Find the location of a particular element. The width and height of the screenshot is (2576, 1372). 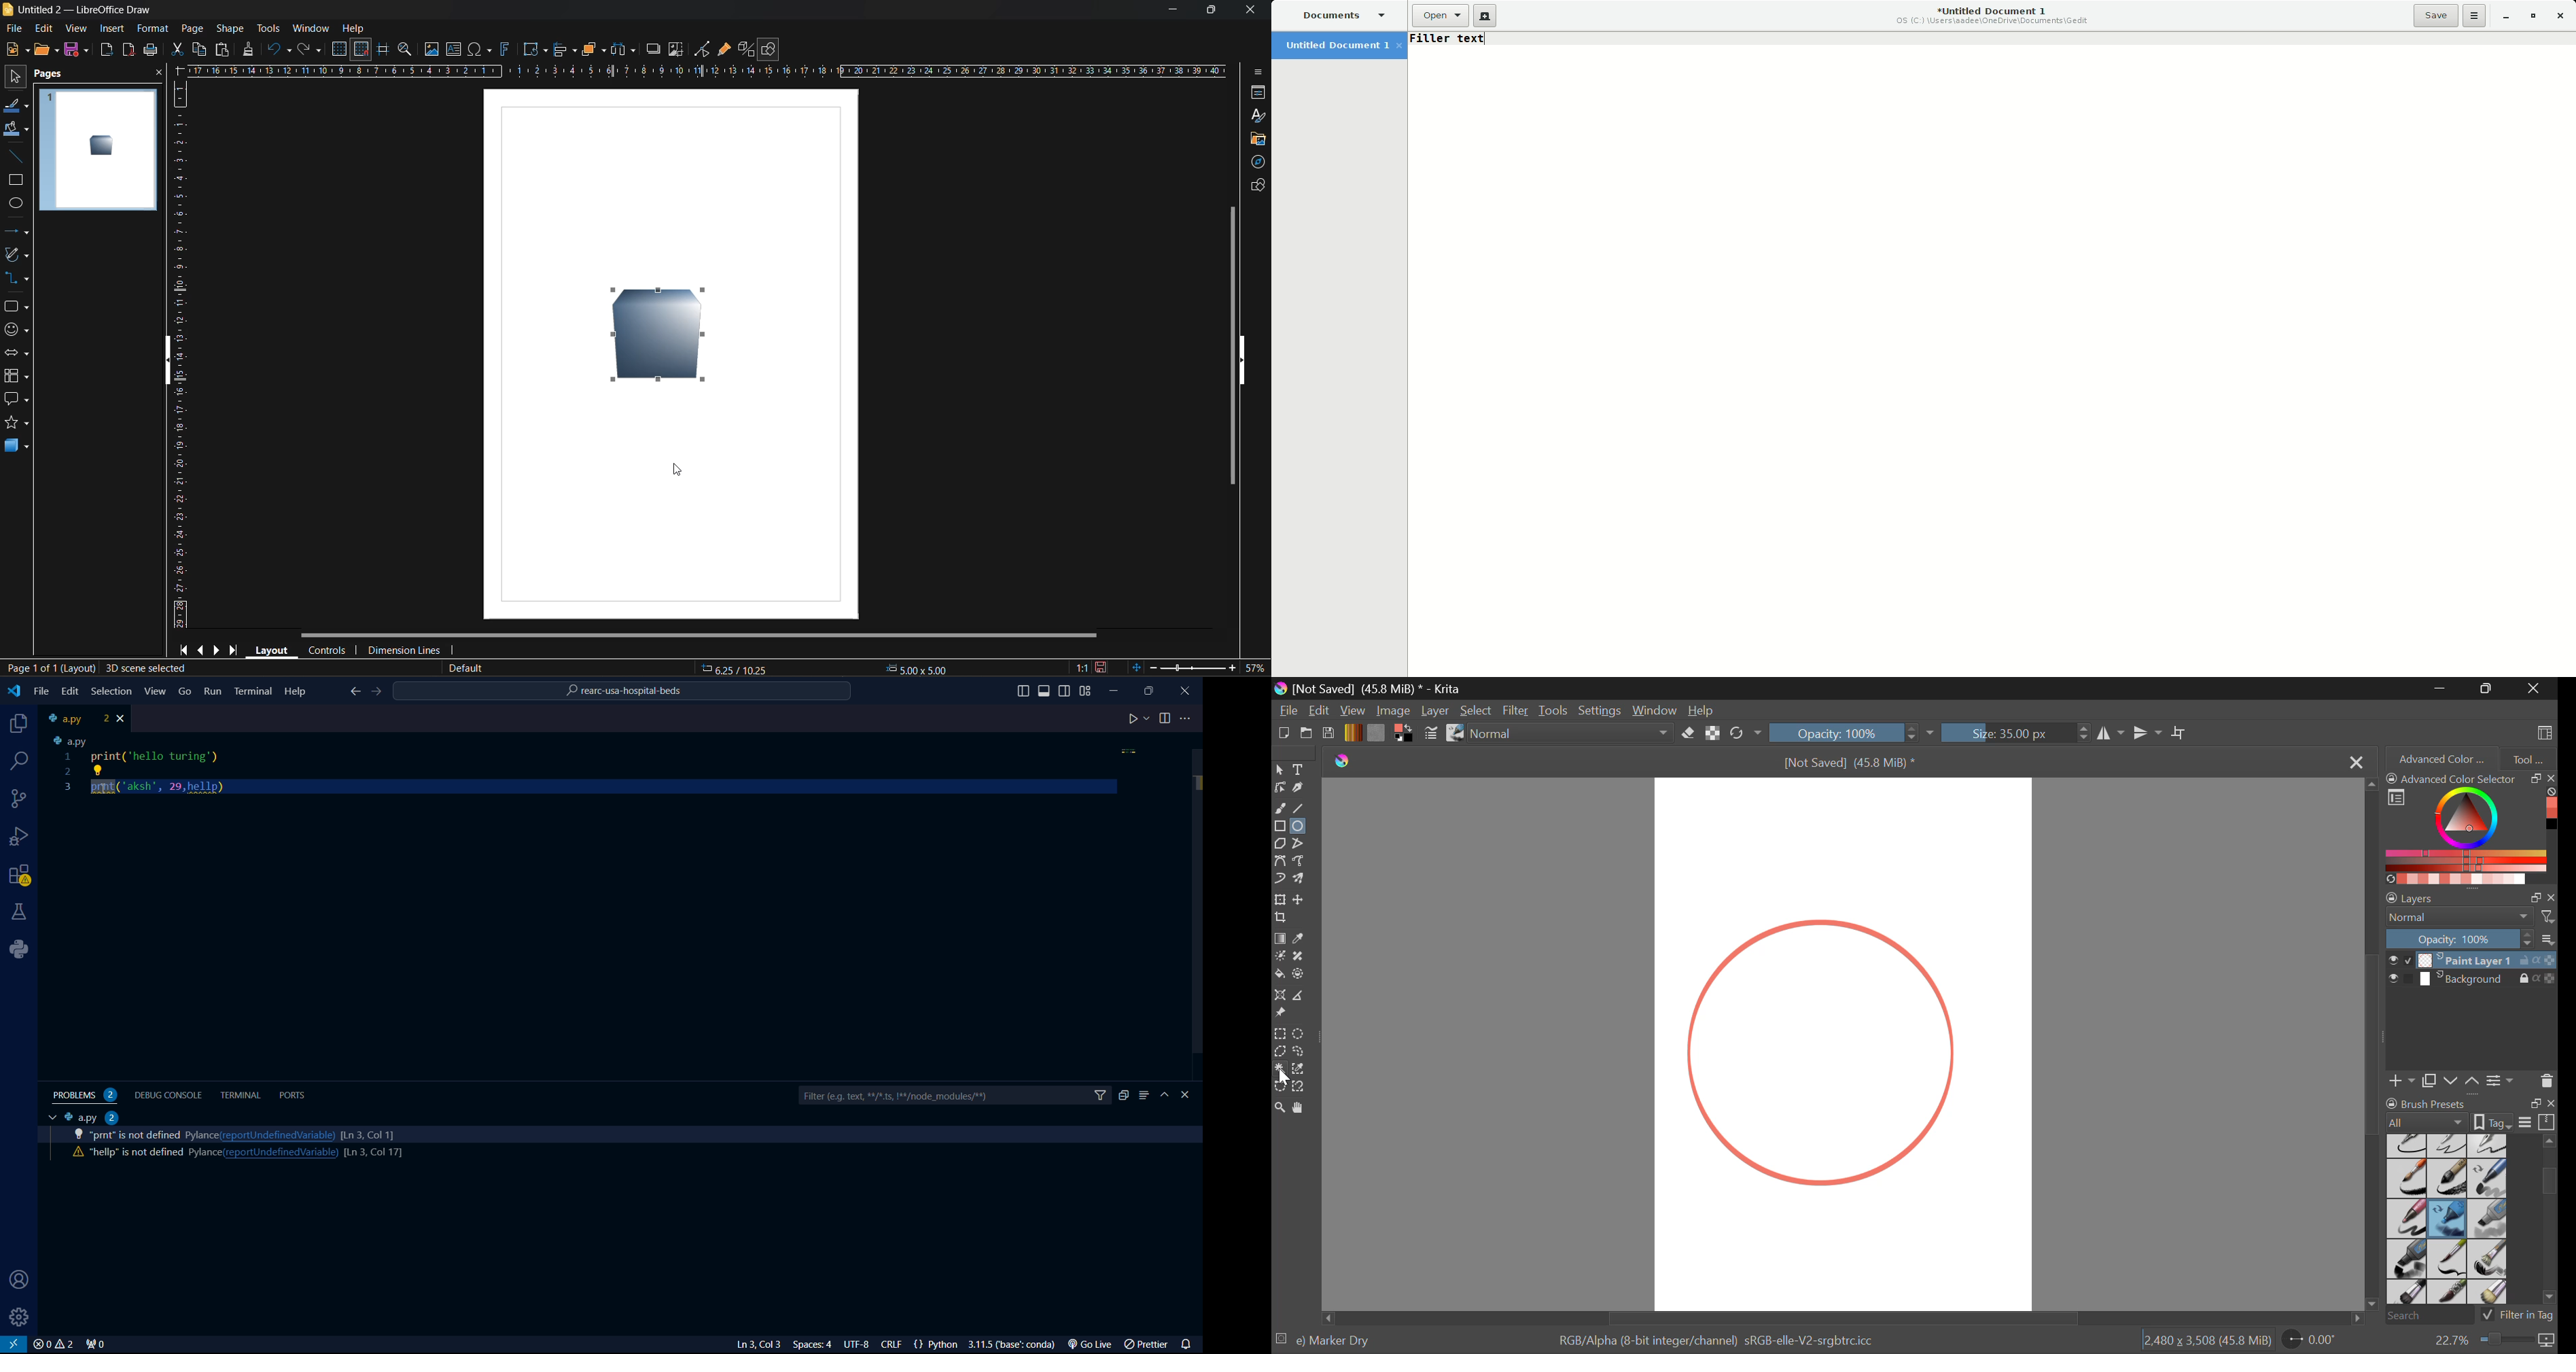

controls is located at coordinates (330, 650).